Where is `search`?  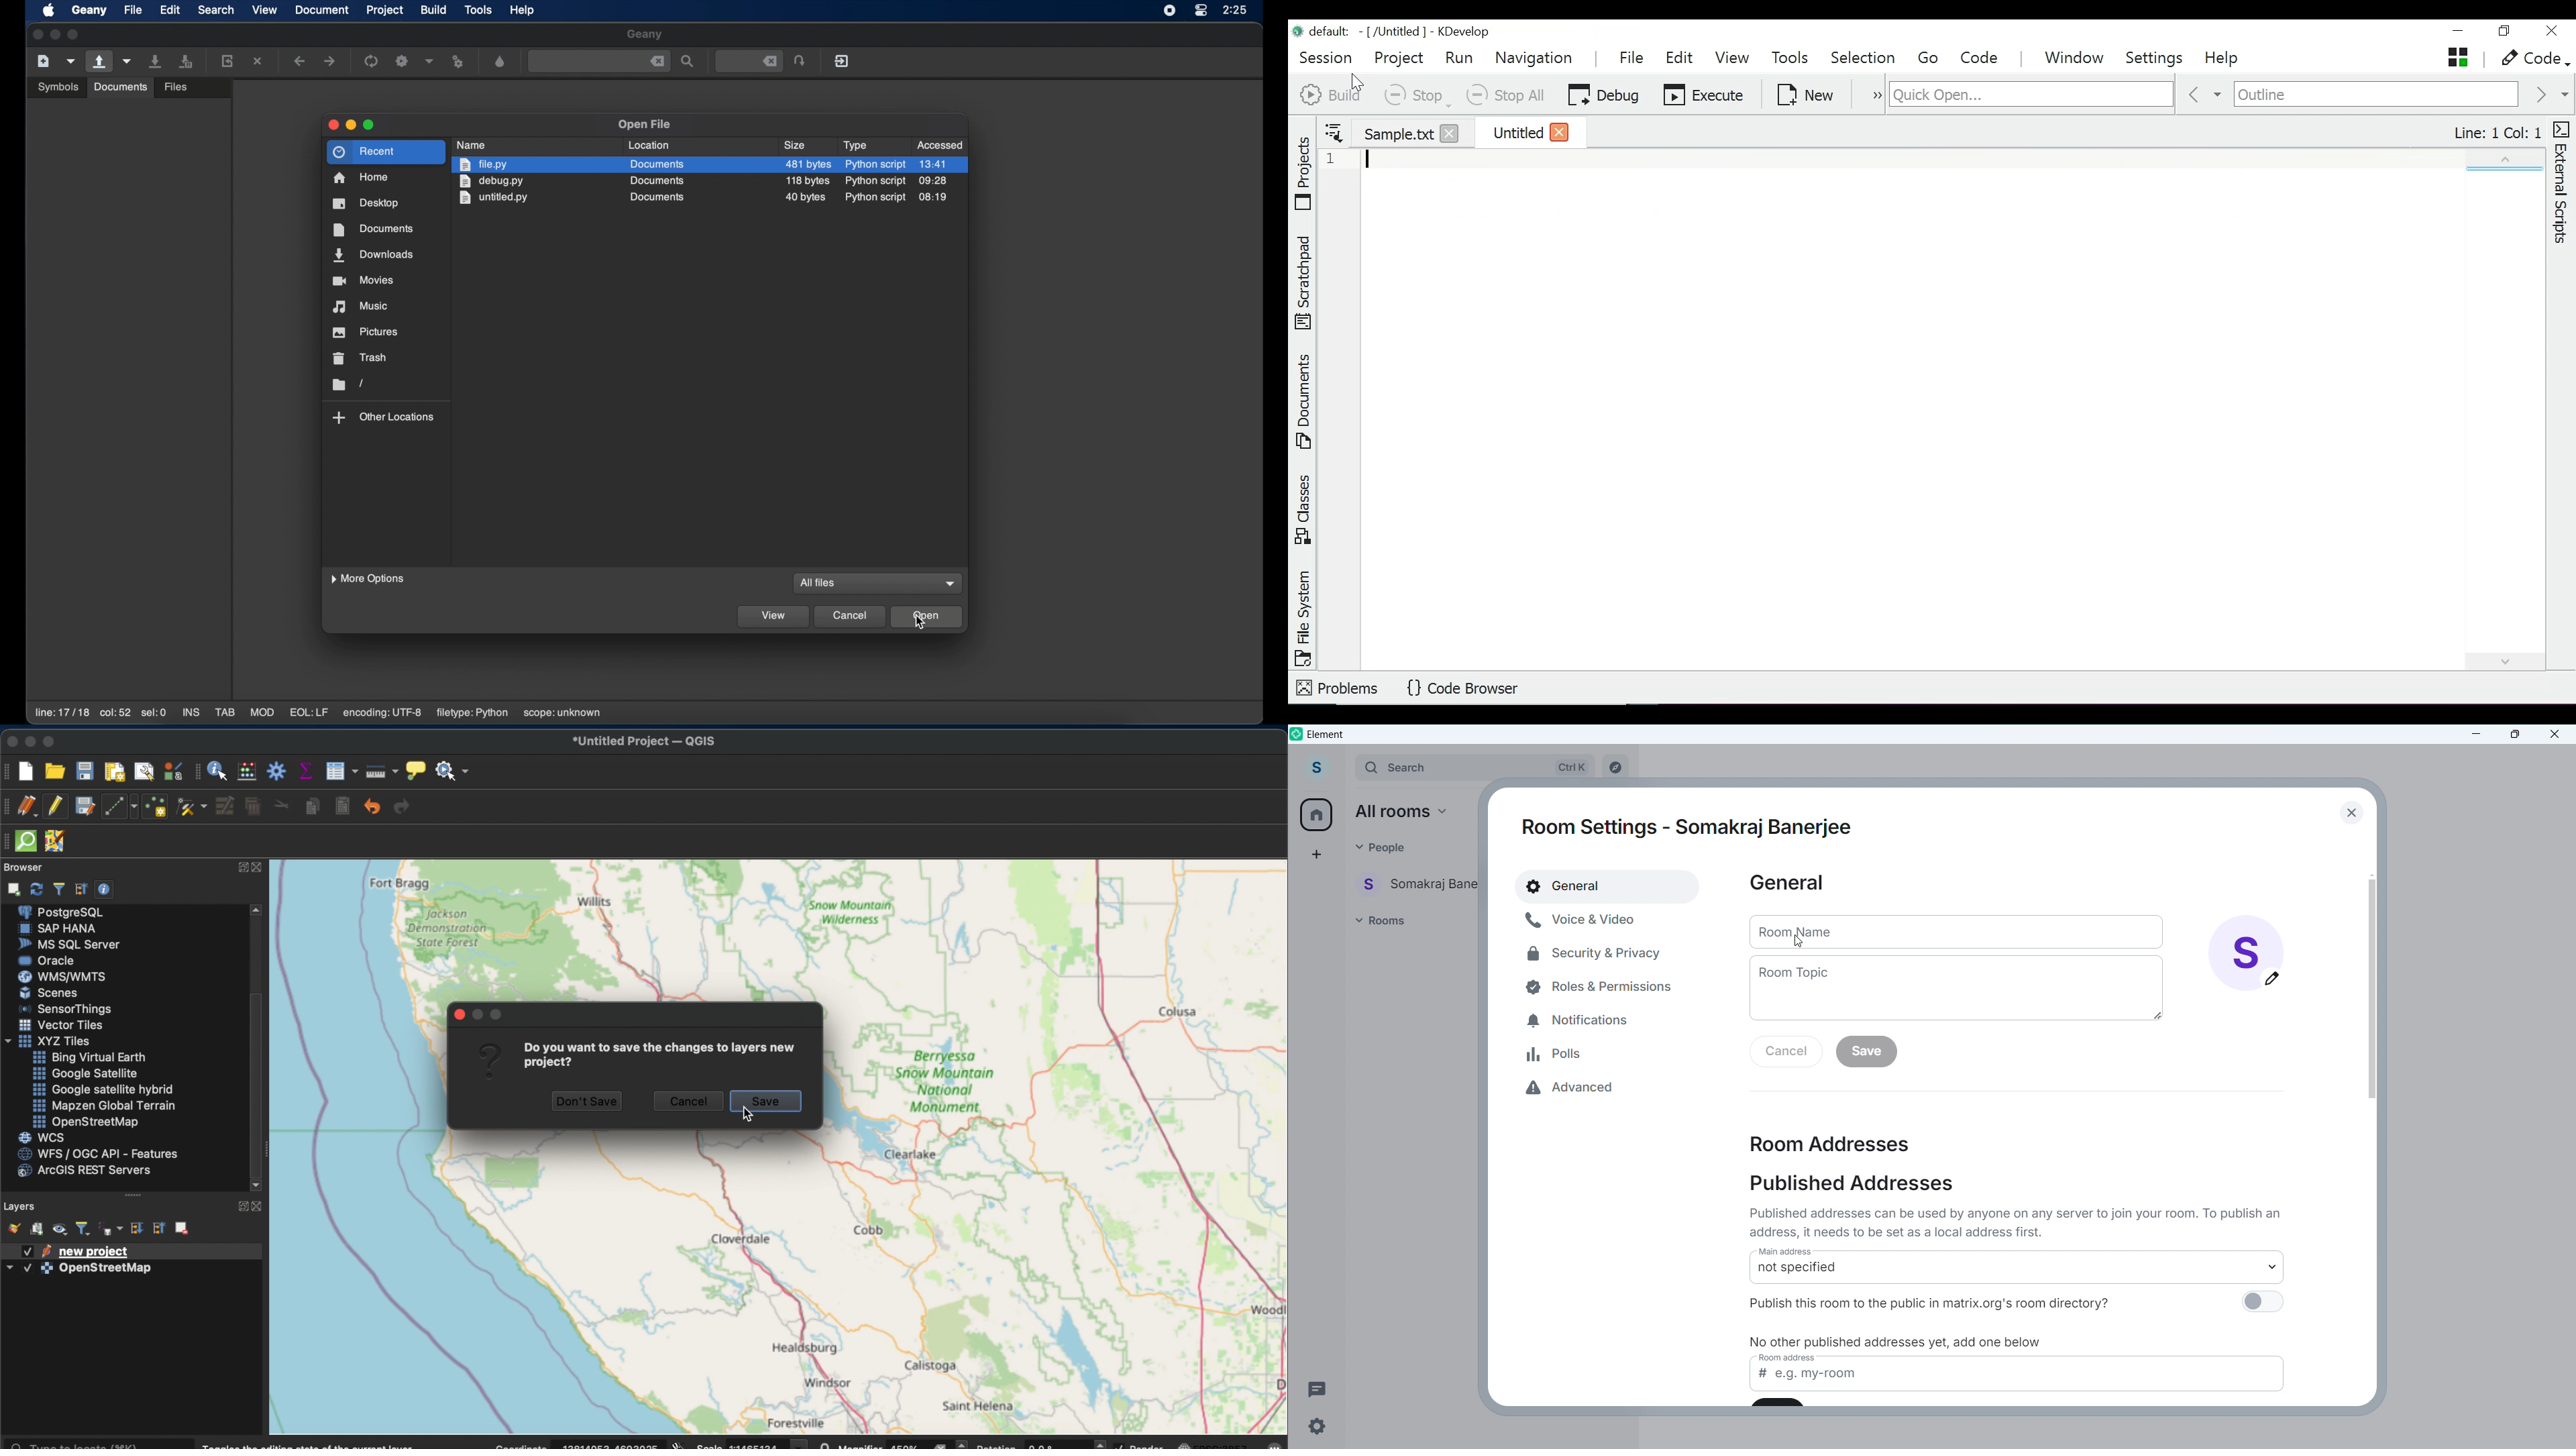 search is located at coordinates (1475, 767).